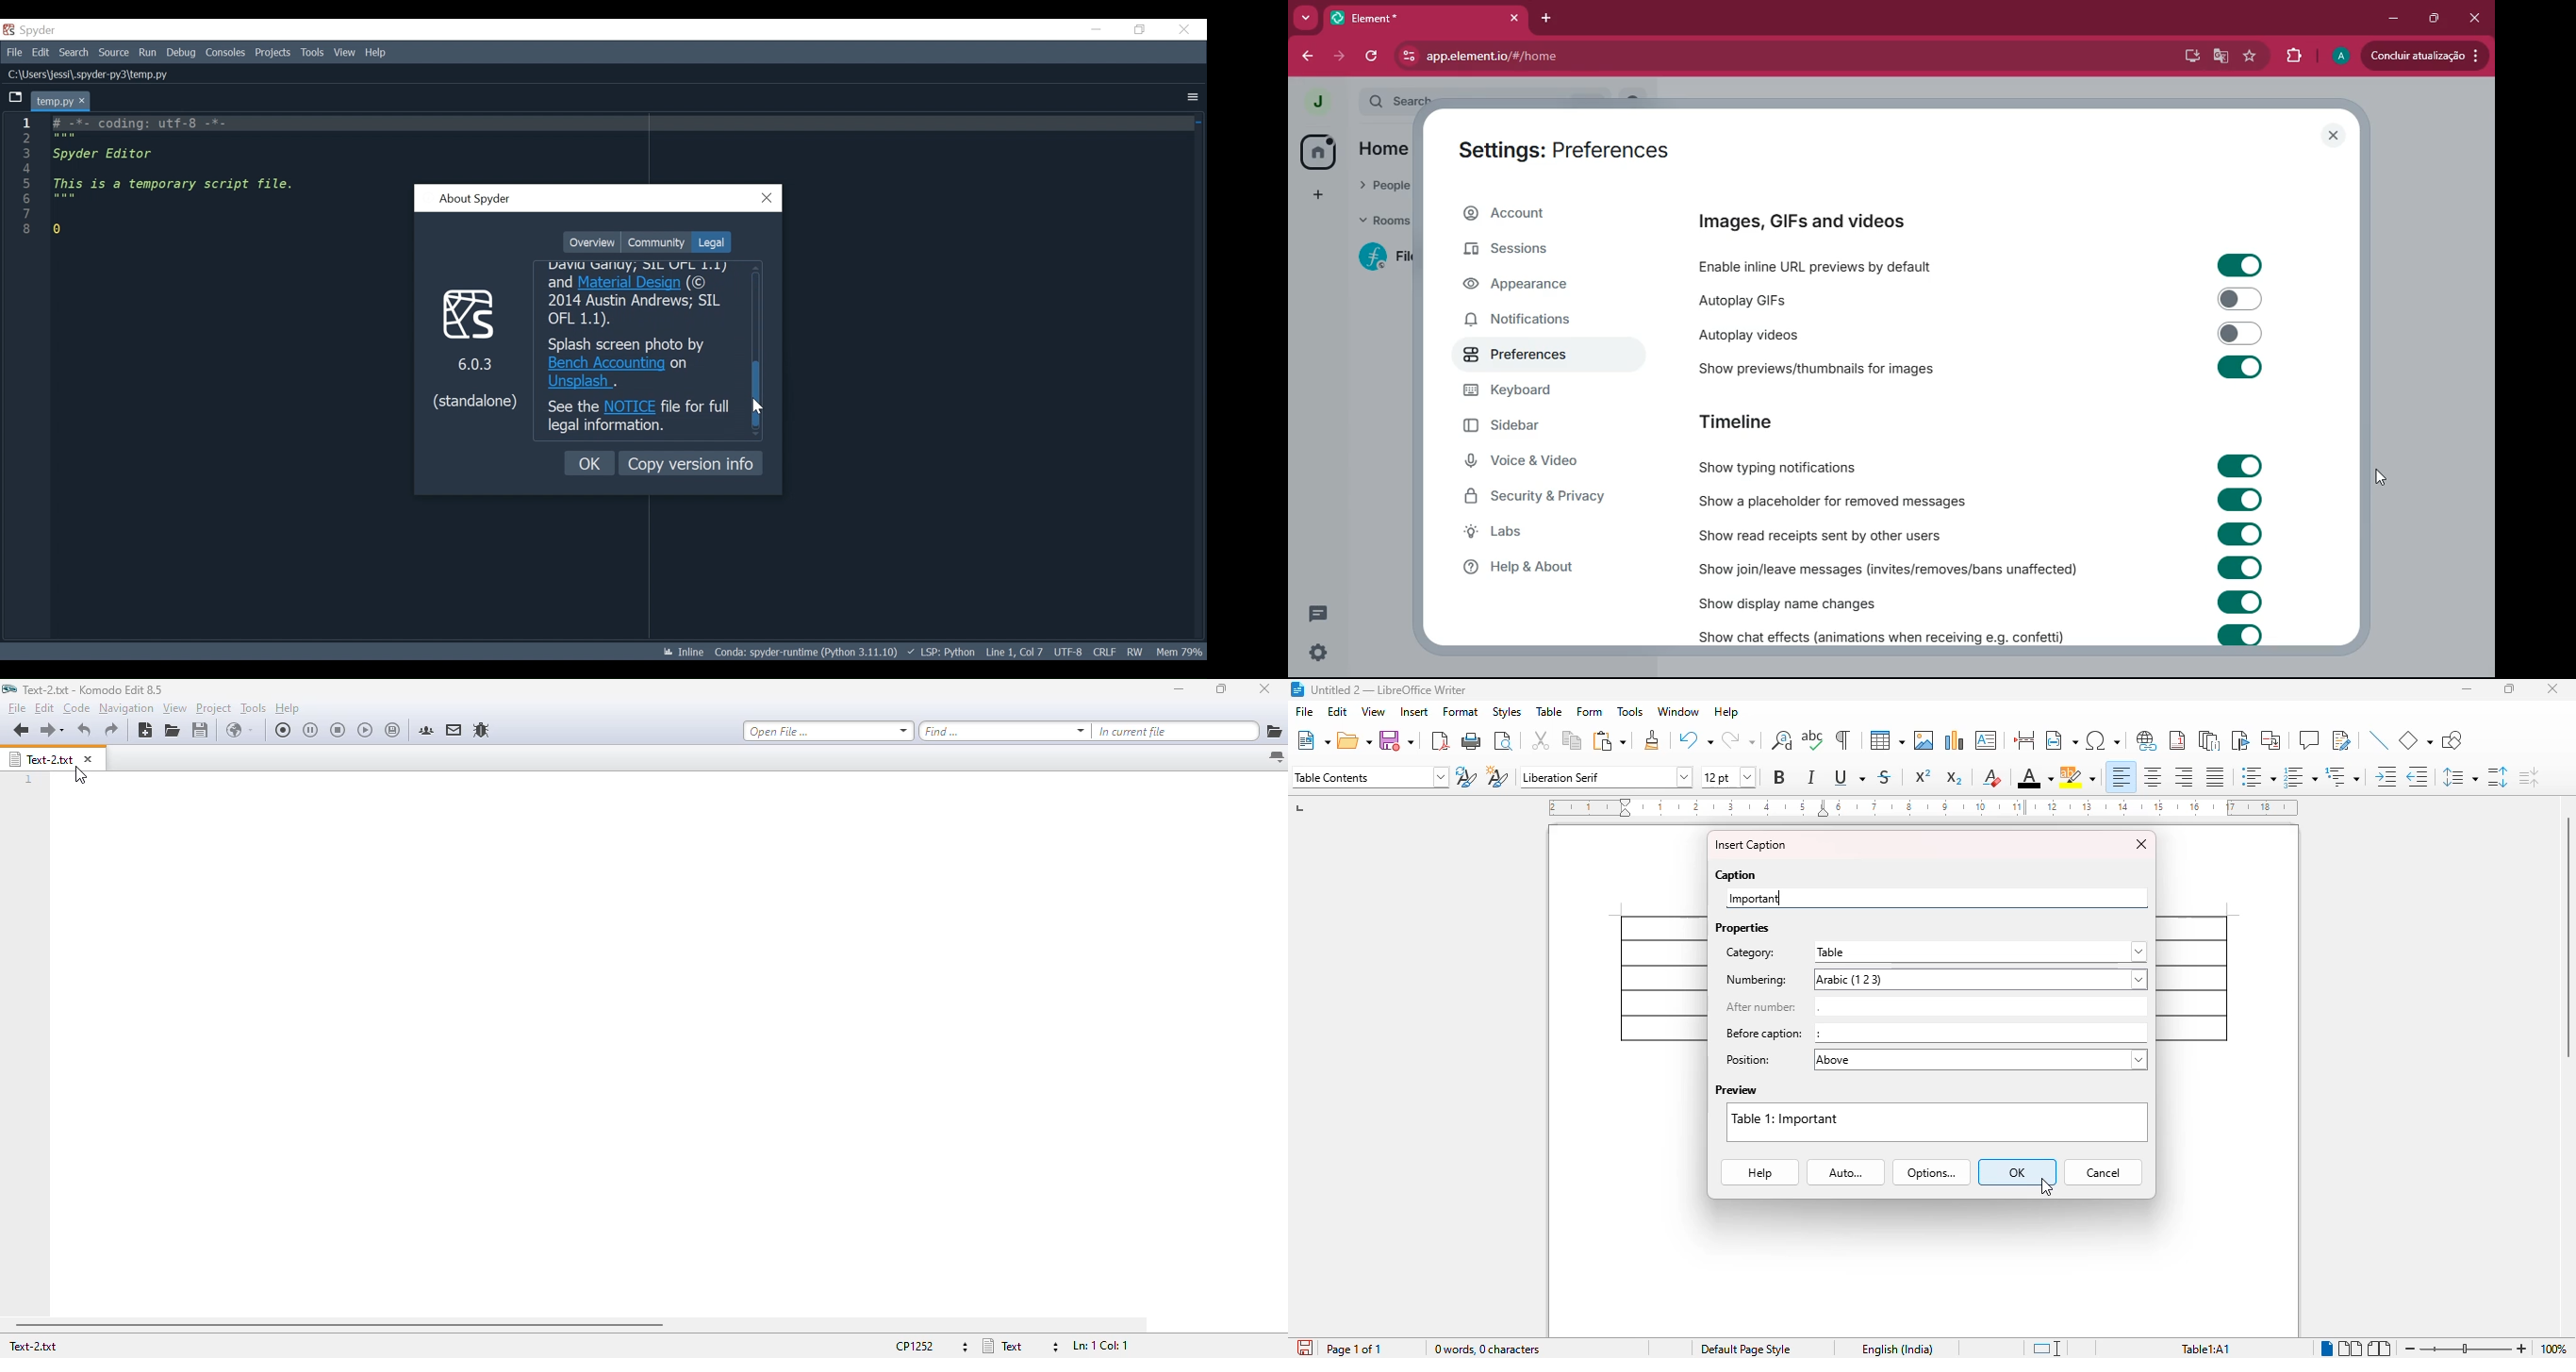  I want to click on tab, so click(1401, 19).